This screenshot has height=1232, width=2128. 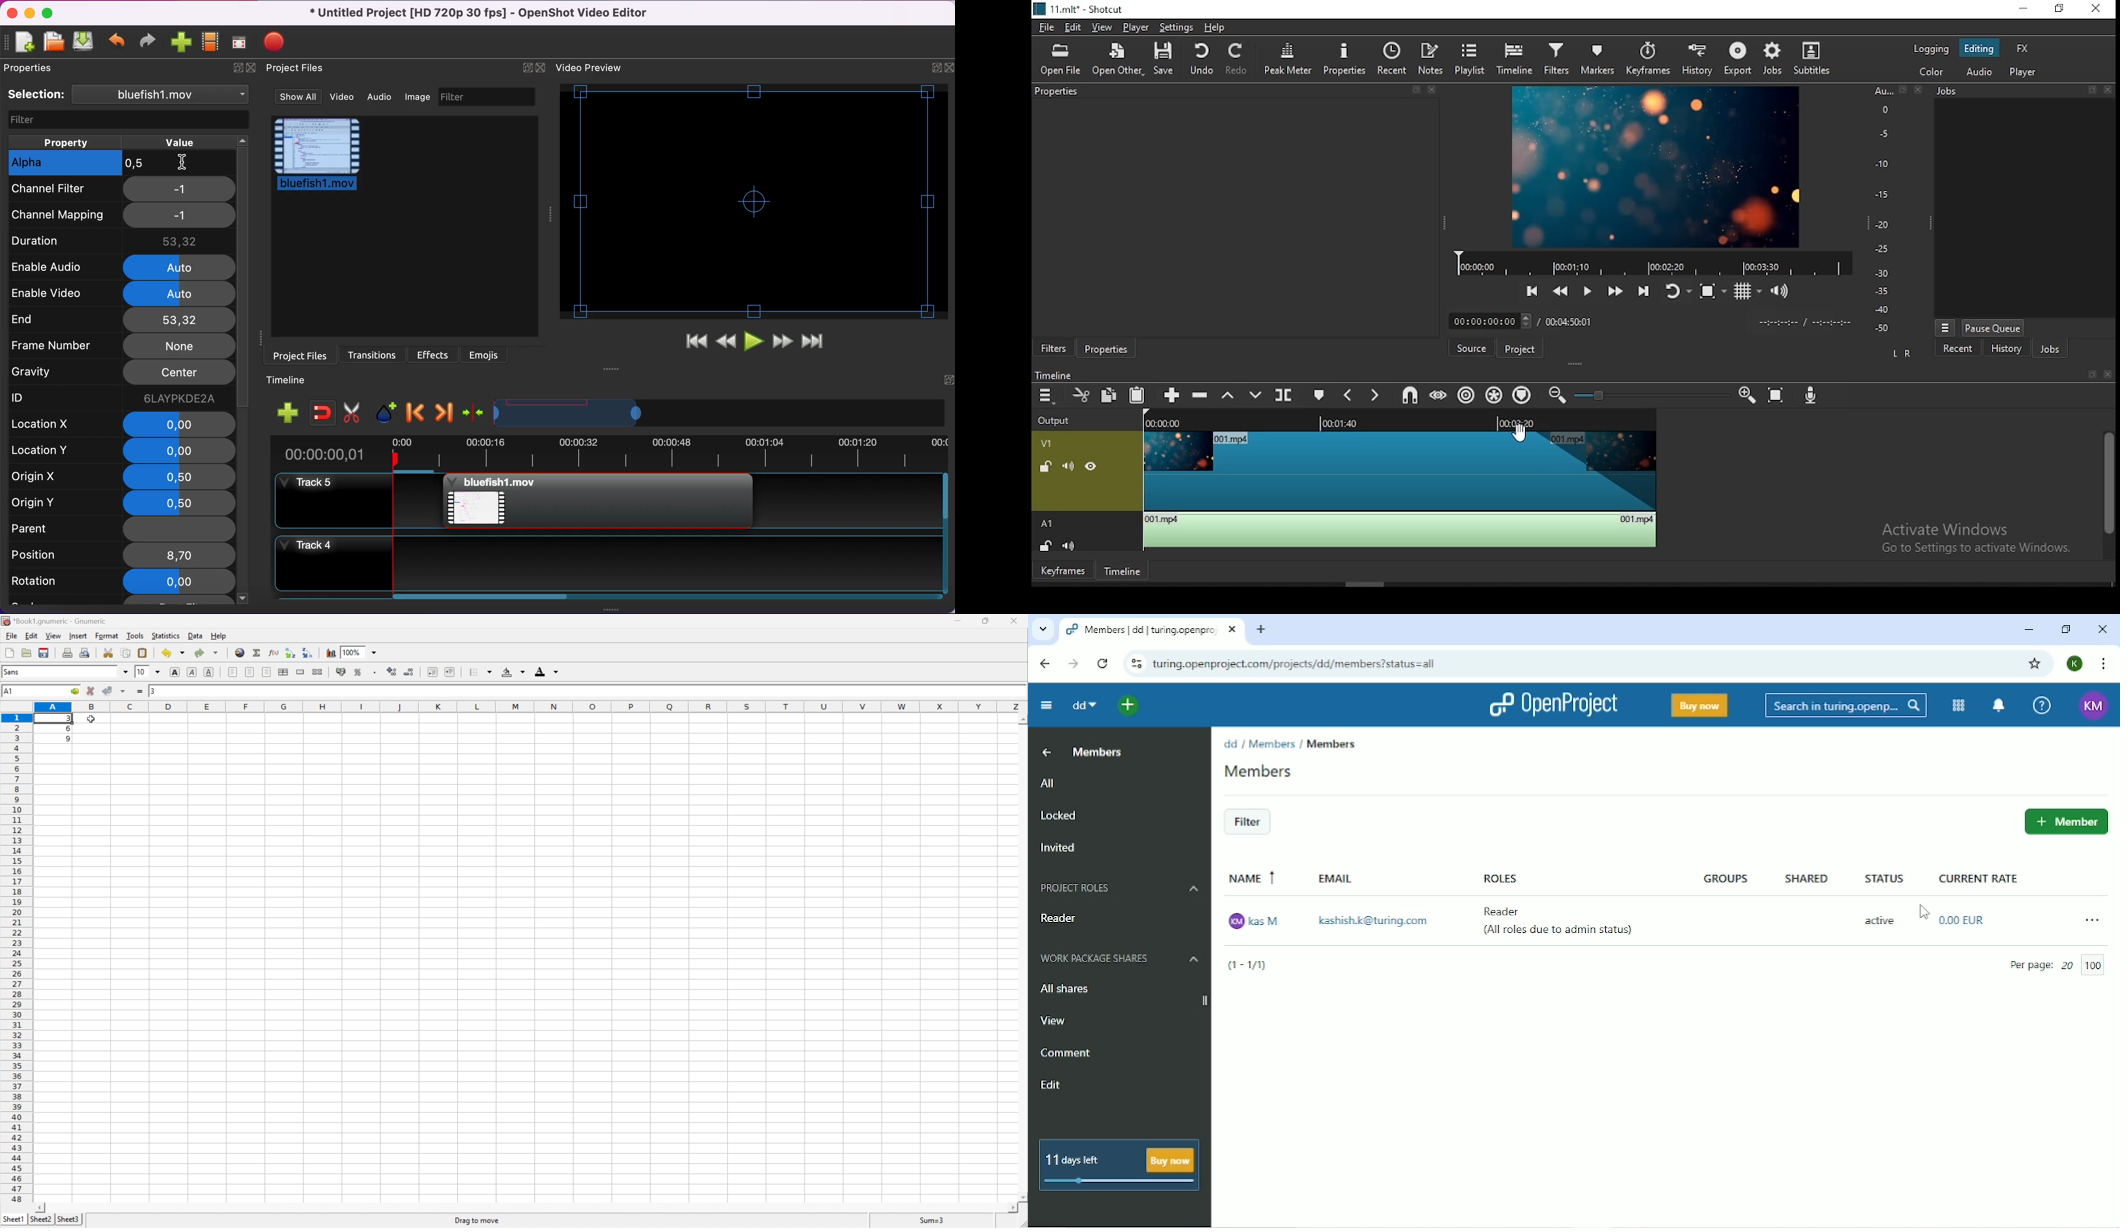 What do you see at coordinates (1137, 397) in the screenshot?
I see `paste` at bounding box center [1137, 397].